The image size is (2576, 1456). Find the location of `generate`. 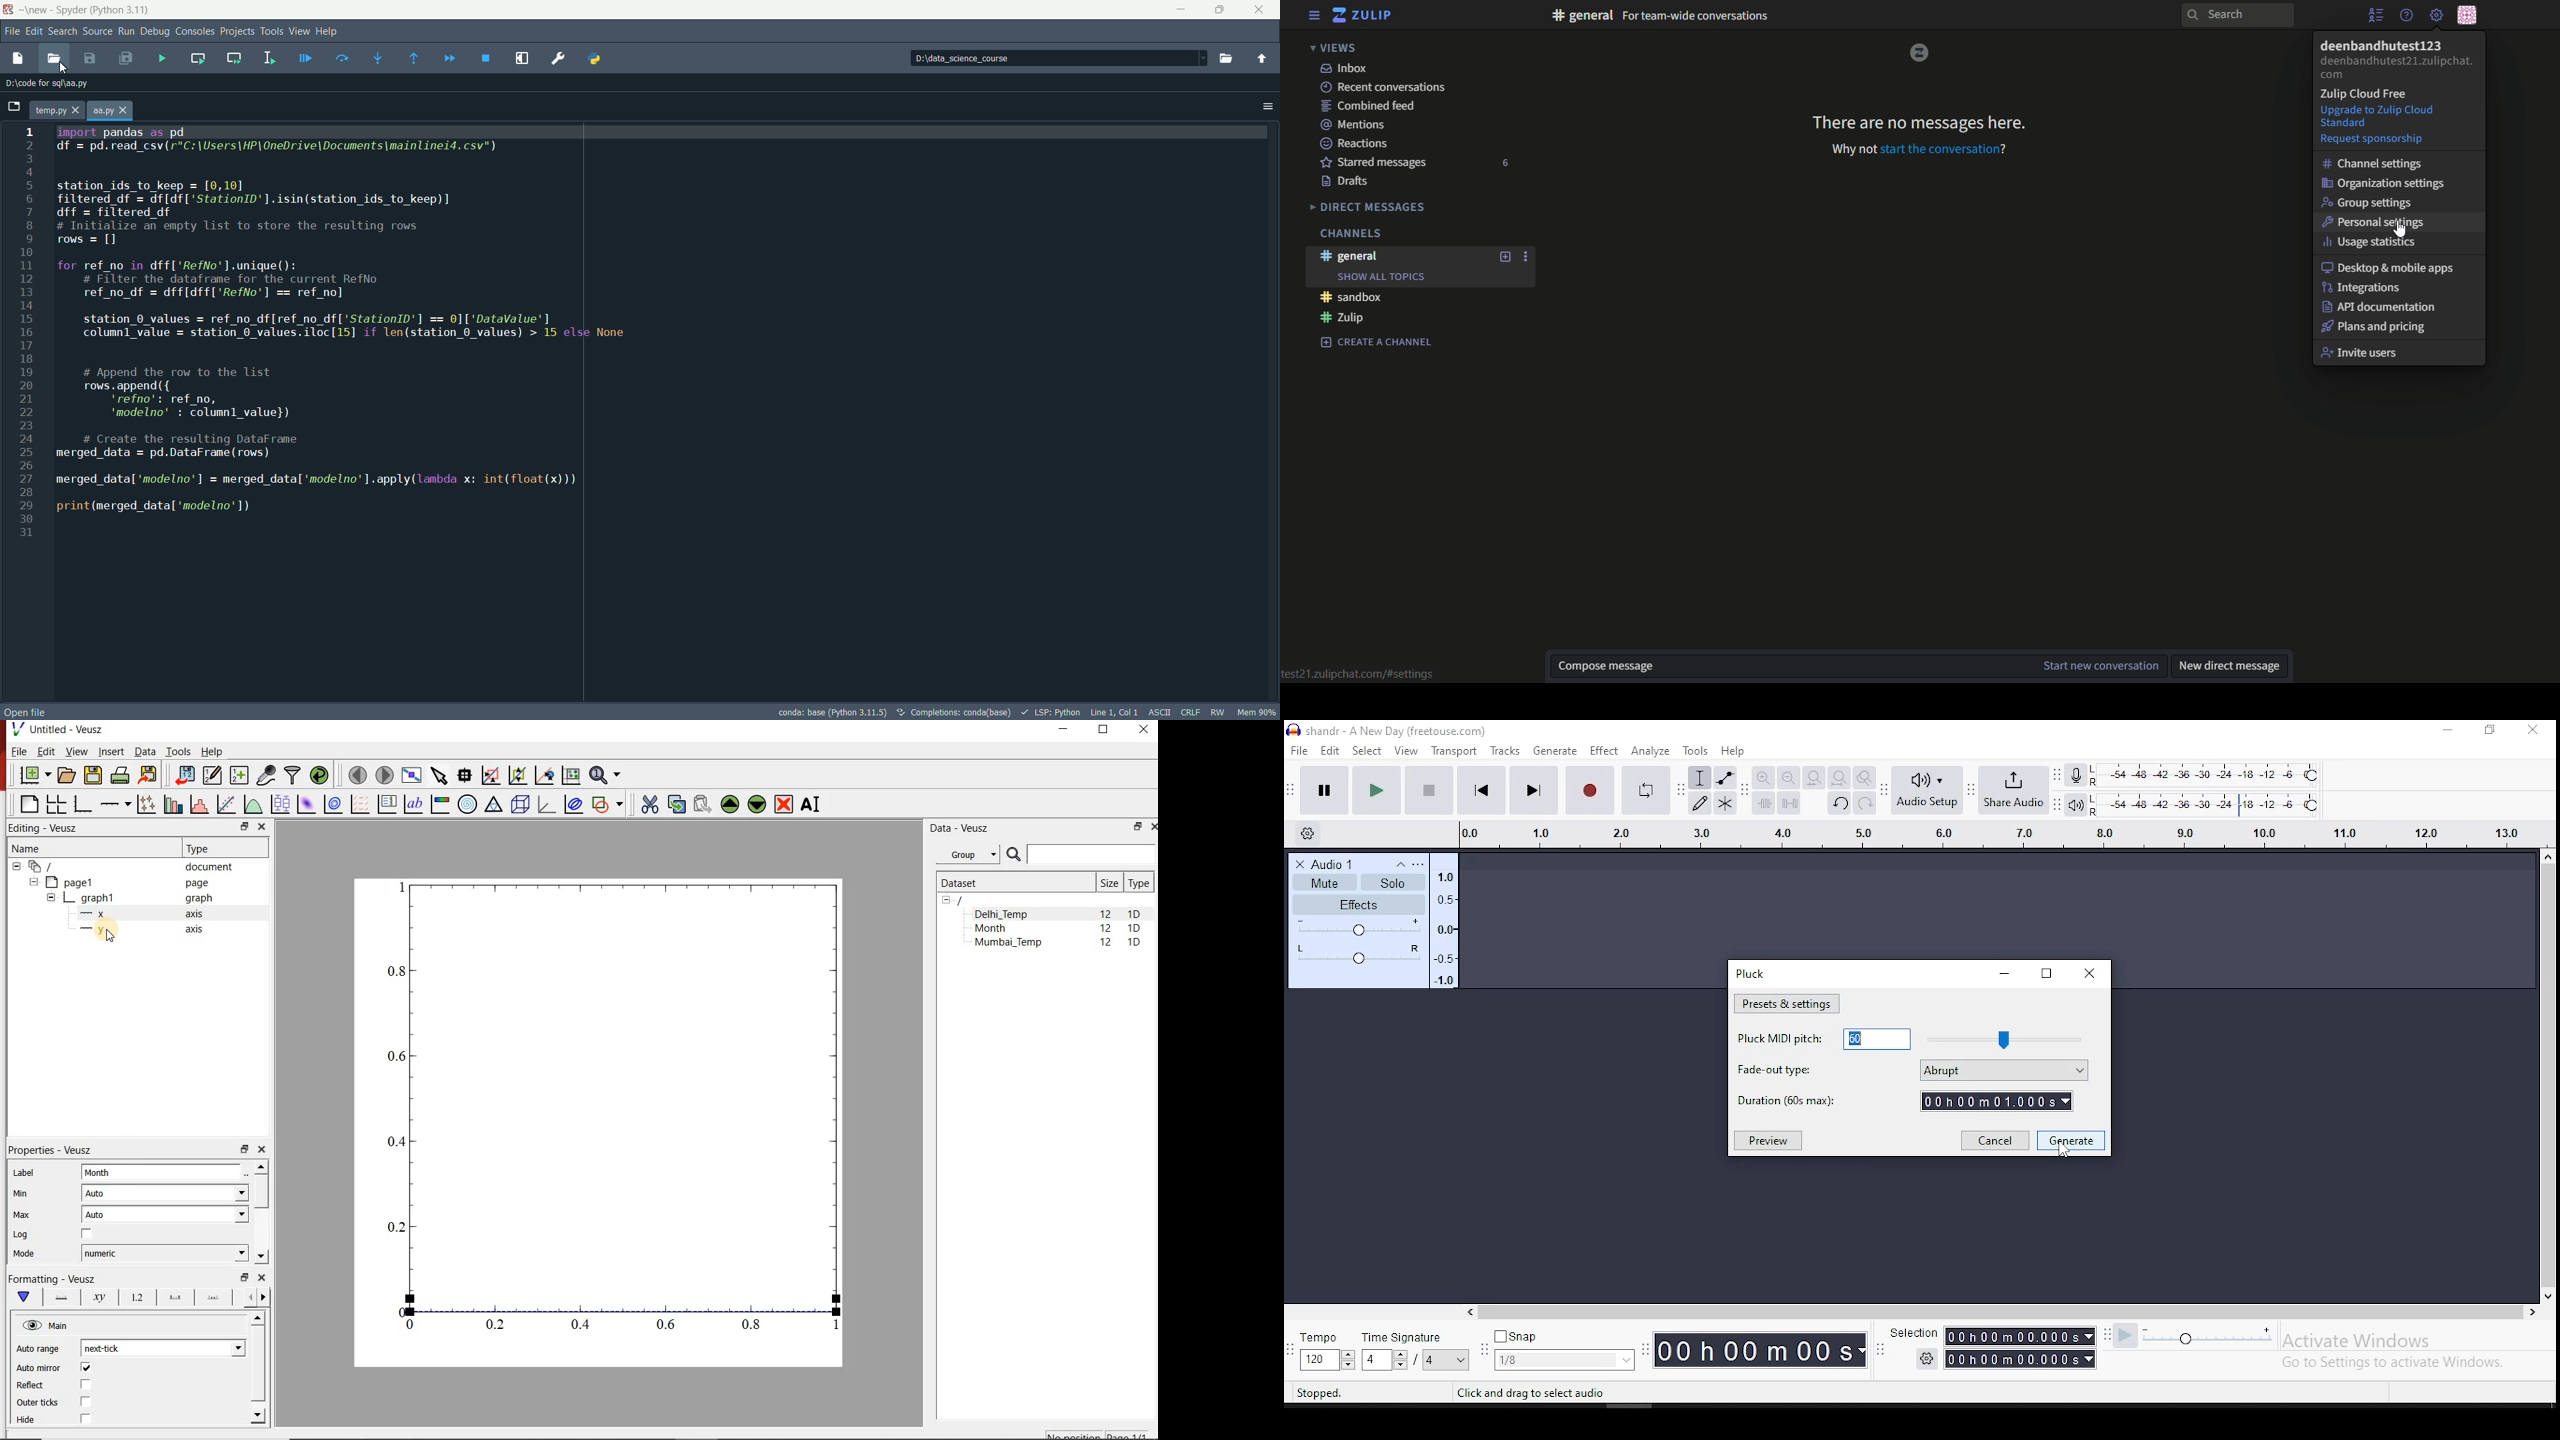

generate is located at coordinates (2071, 1140).